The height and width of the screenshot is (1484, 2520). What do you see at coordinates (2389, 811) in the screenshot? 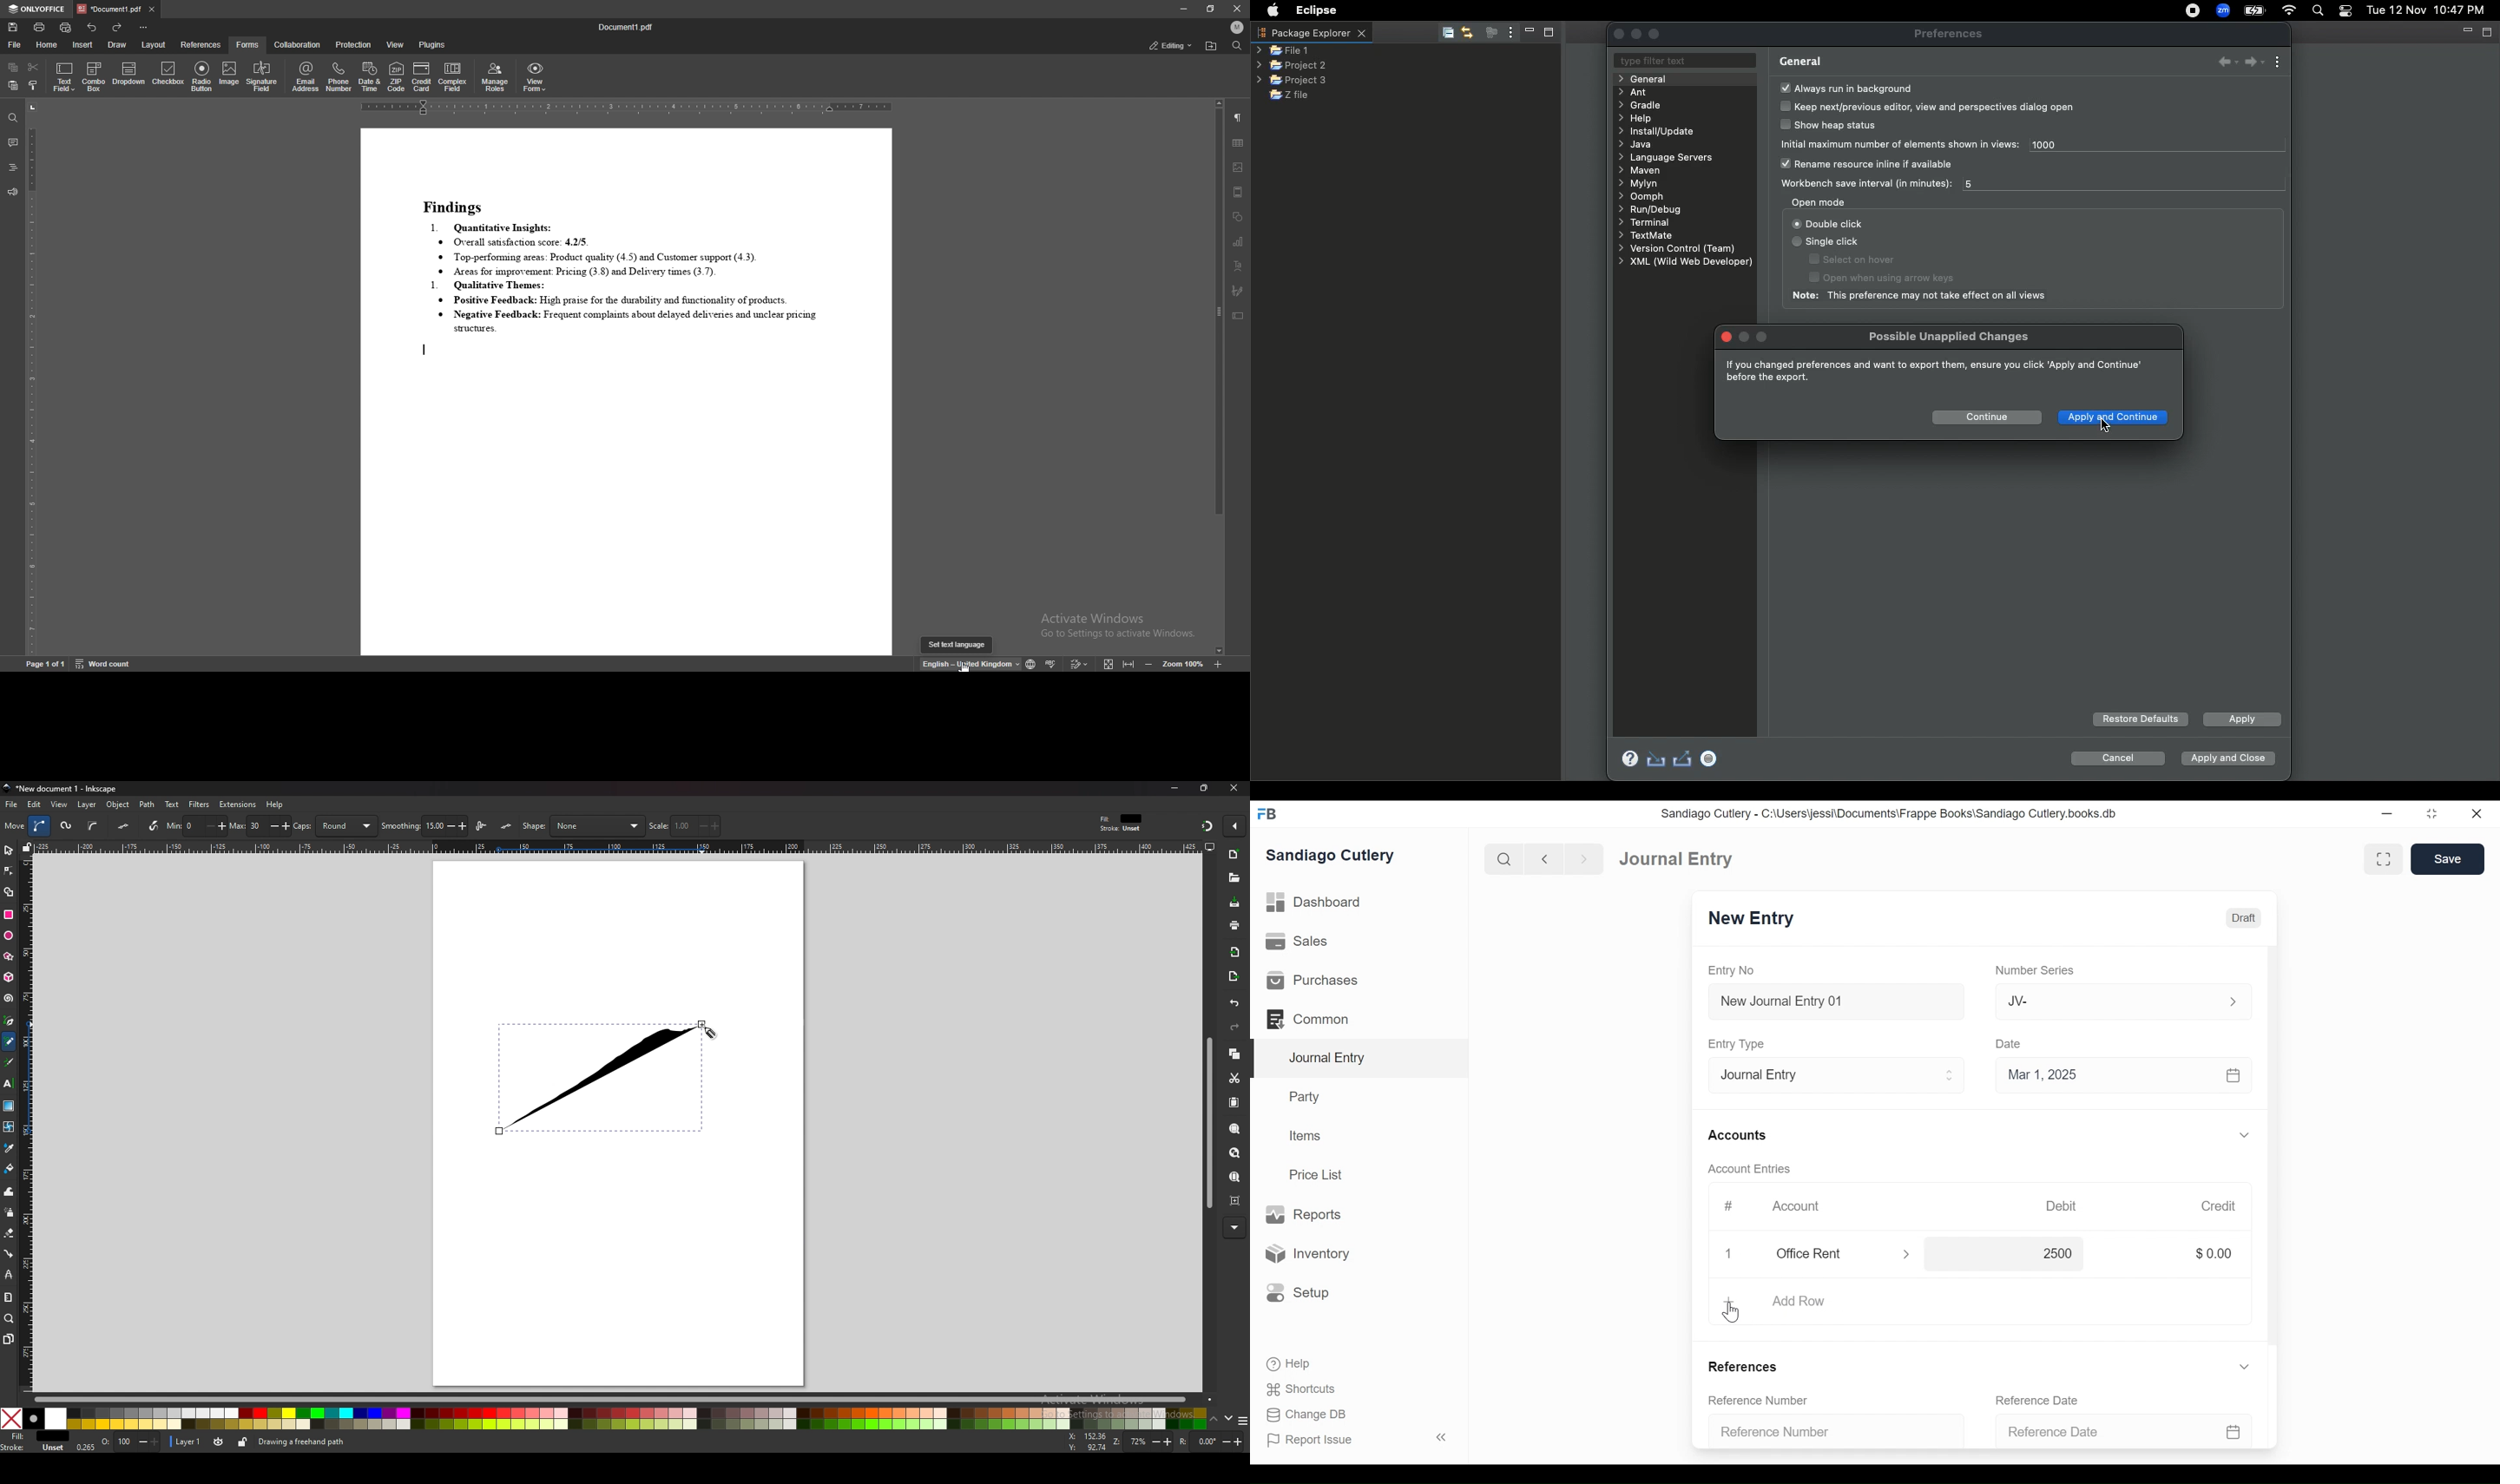
I see `minimize` at bounding box center [2389, 811].